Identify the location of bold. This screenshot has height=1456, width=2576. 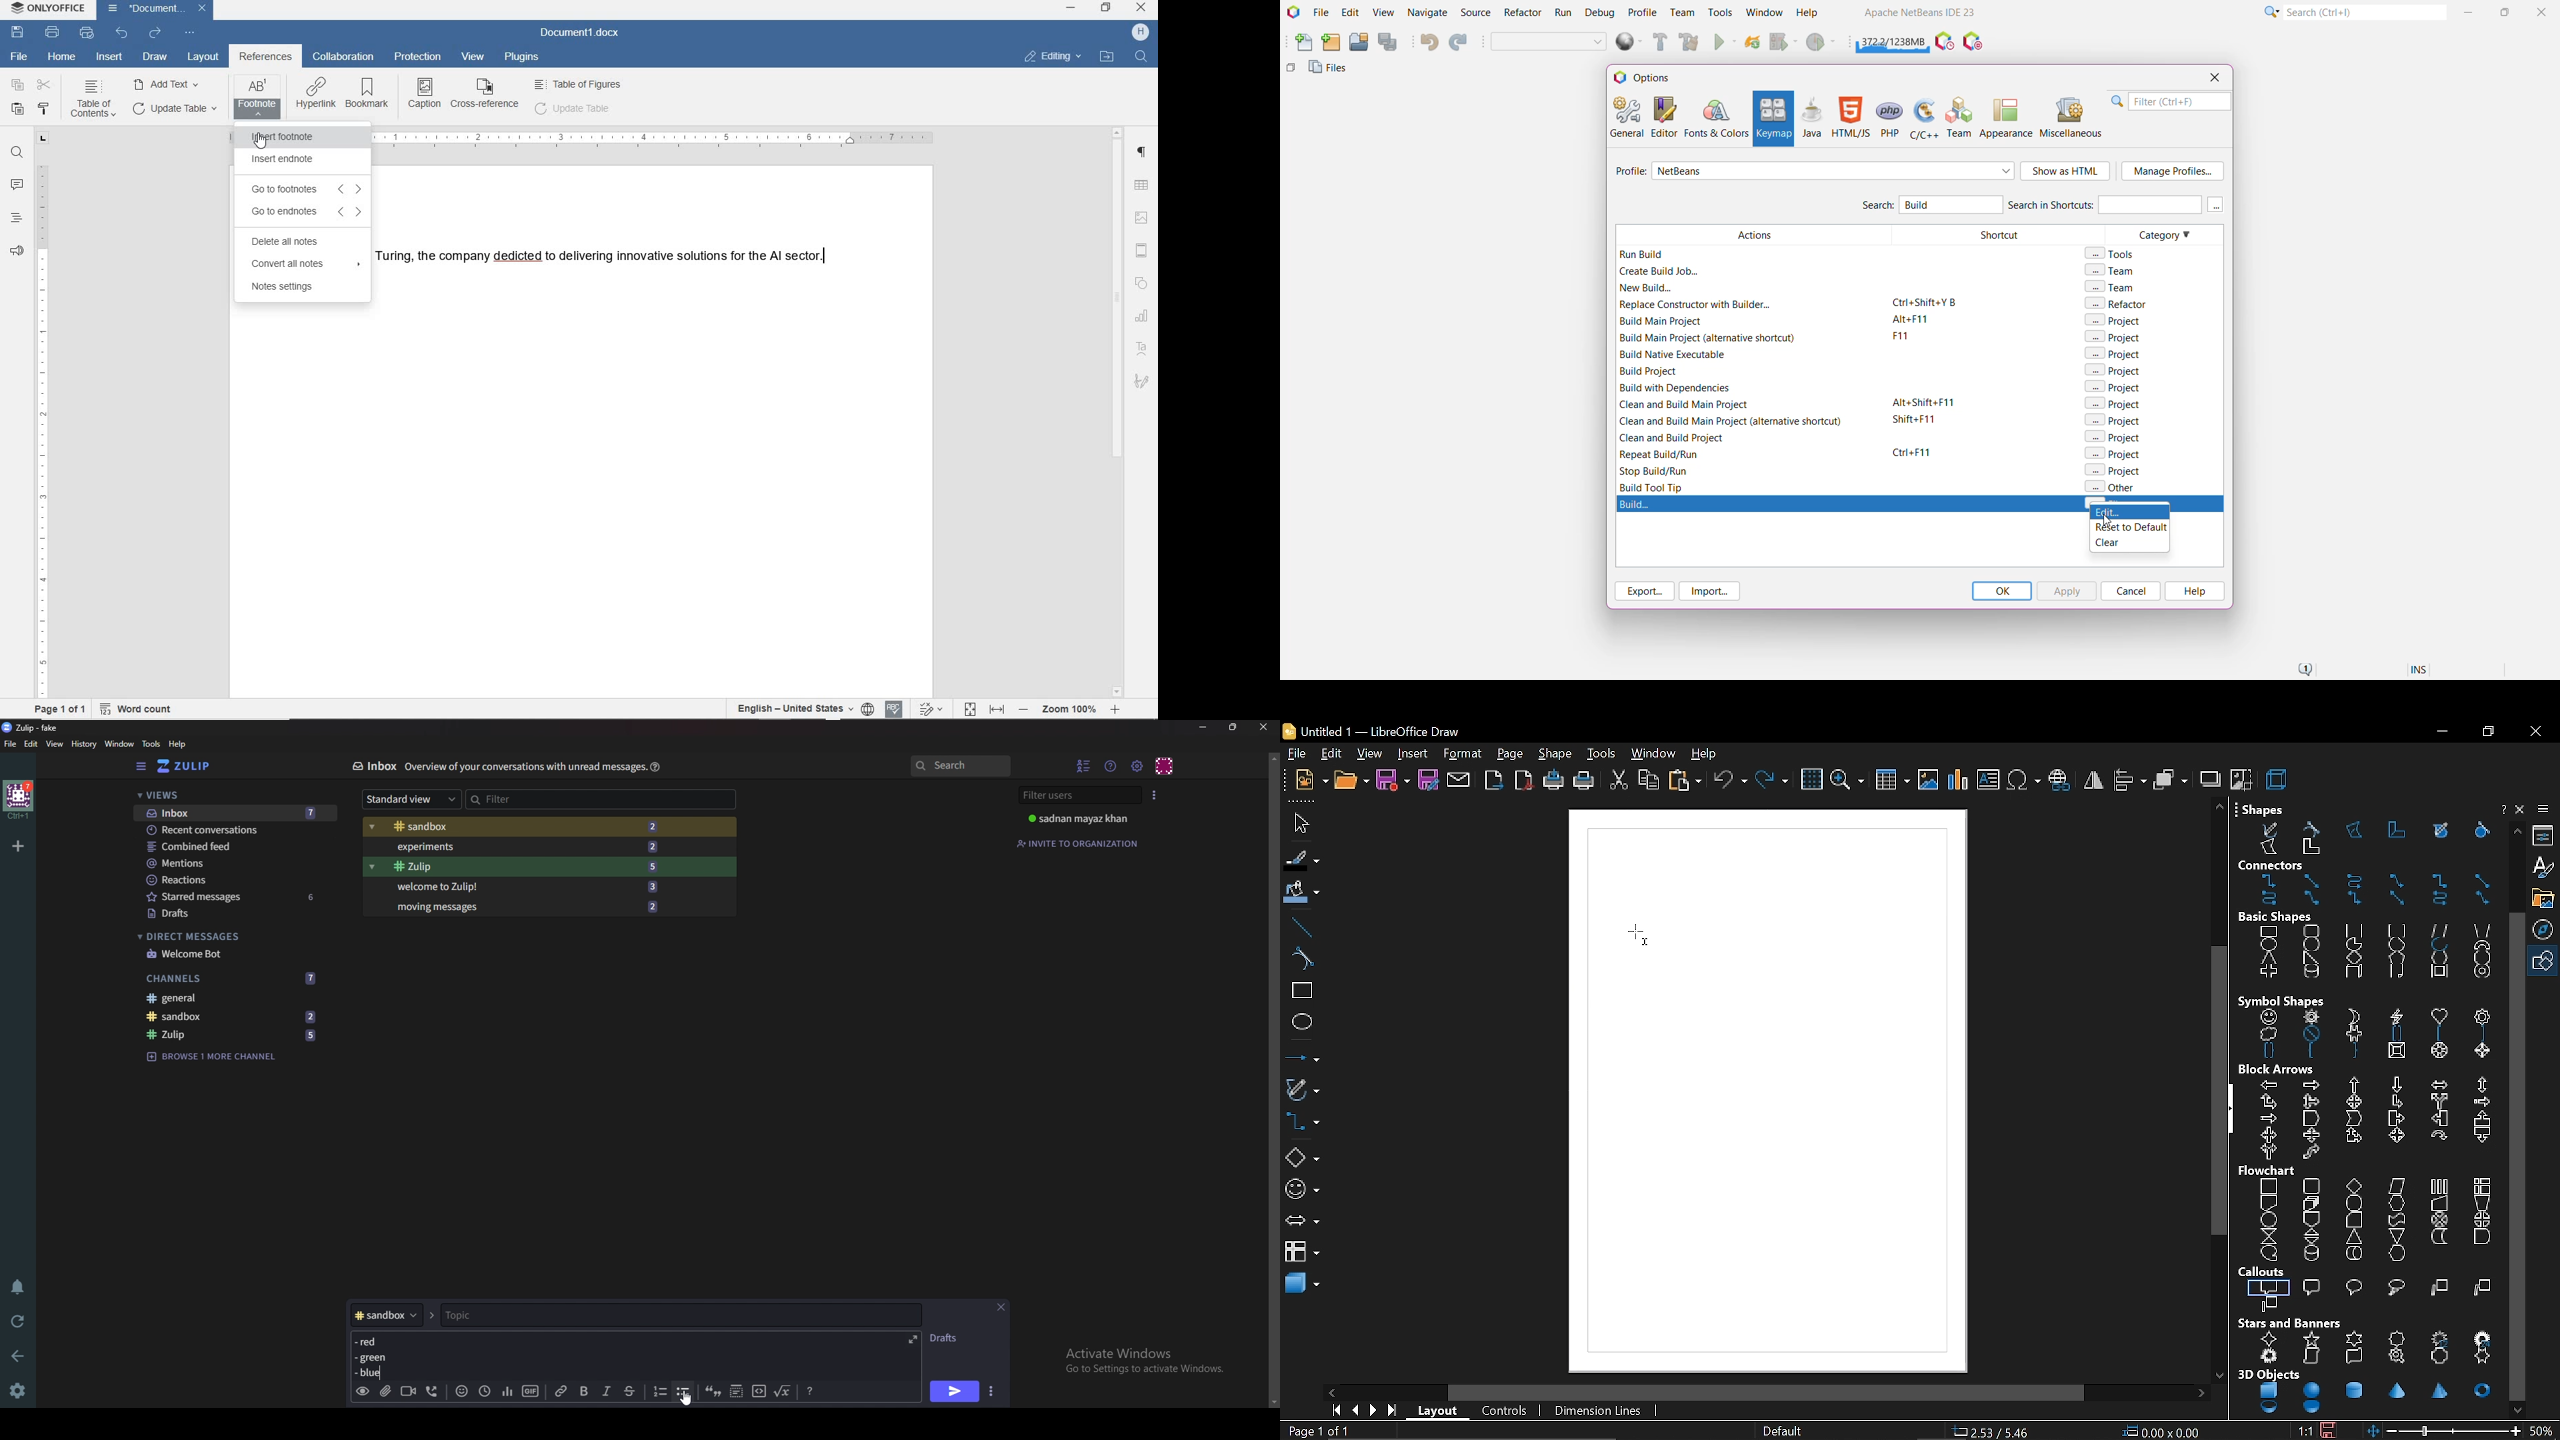
(586, 1392).